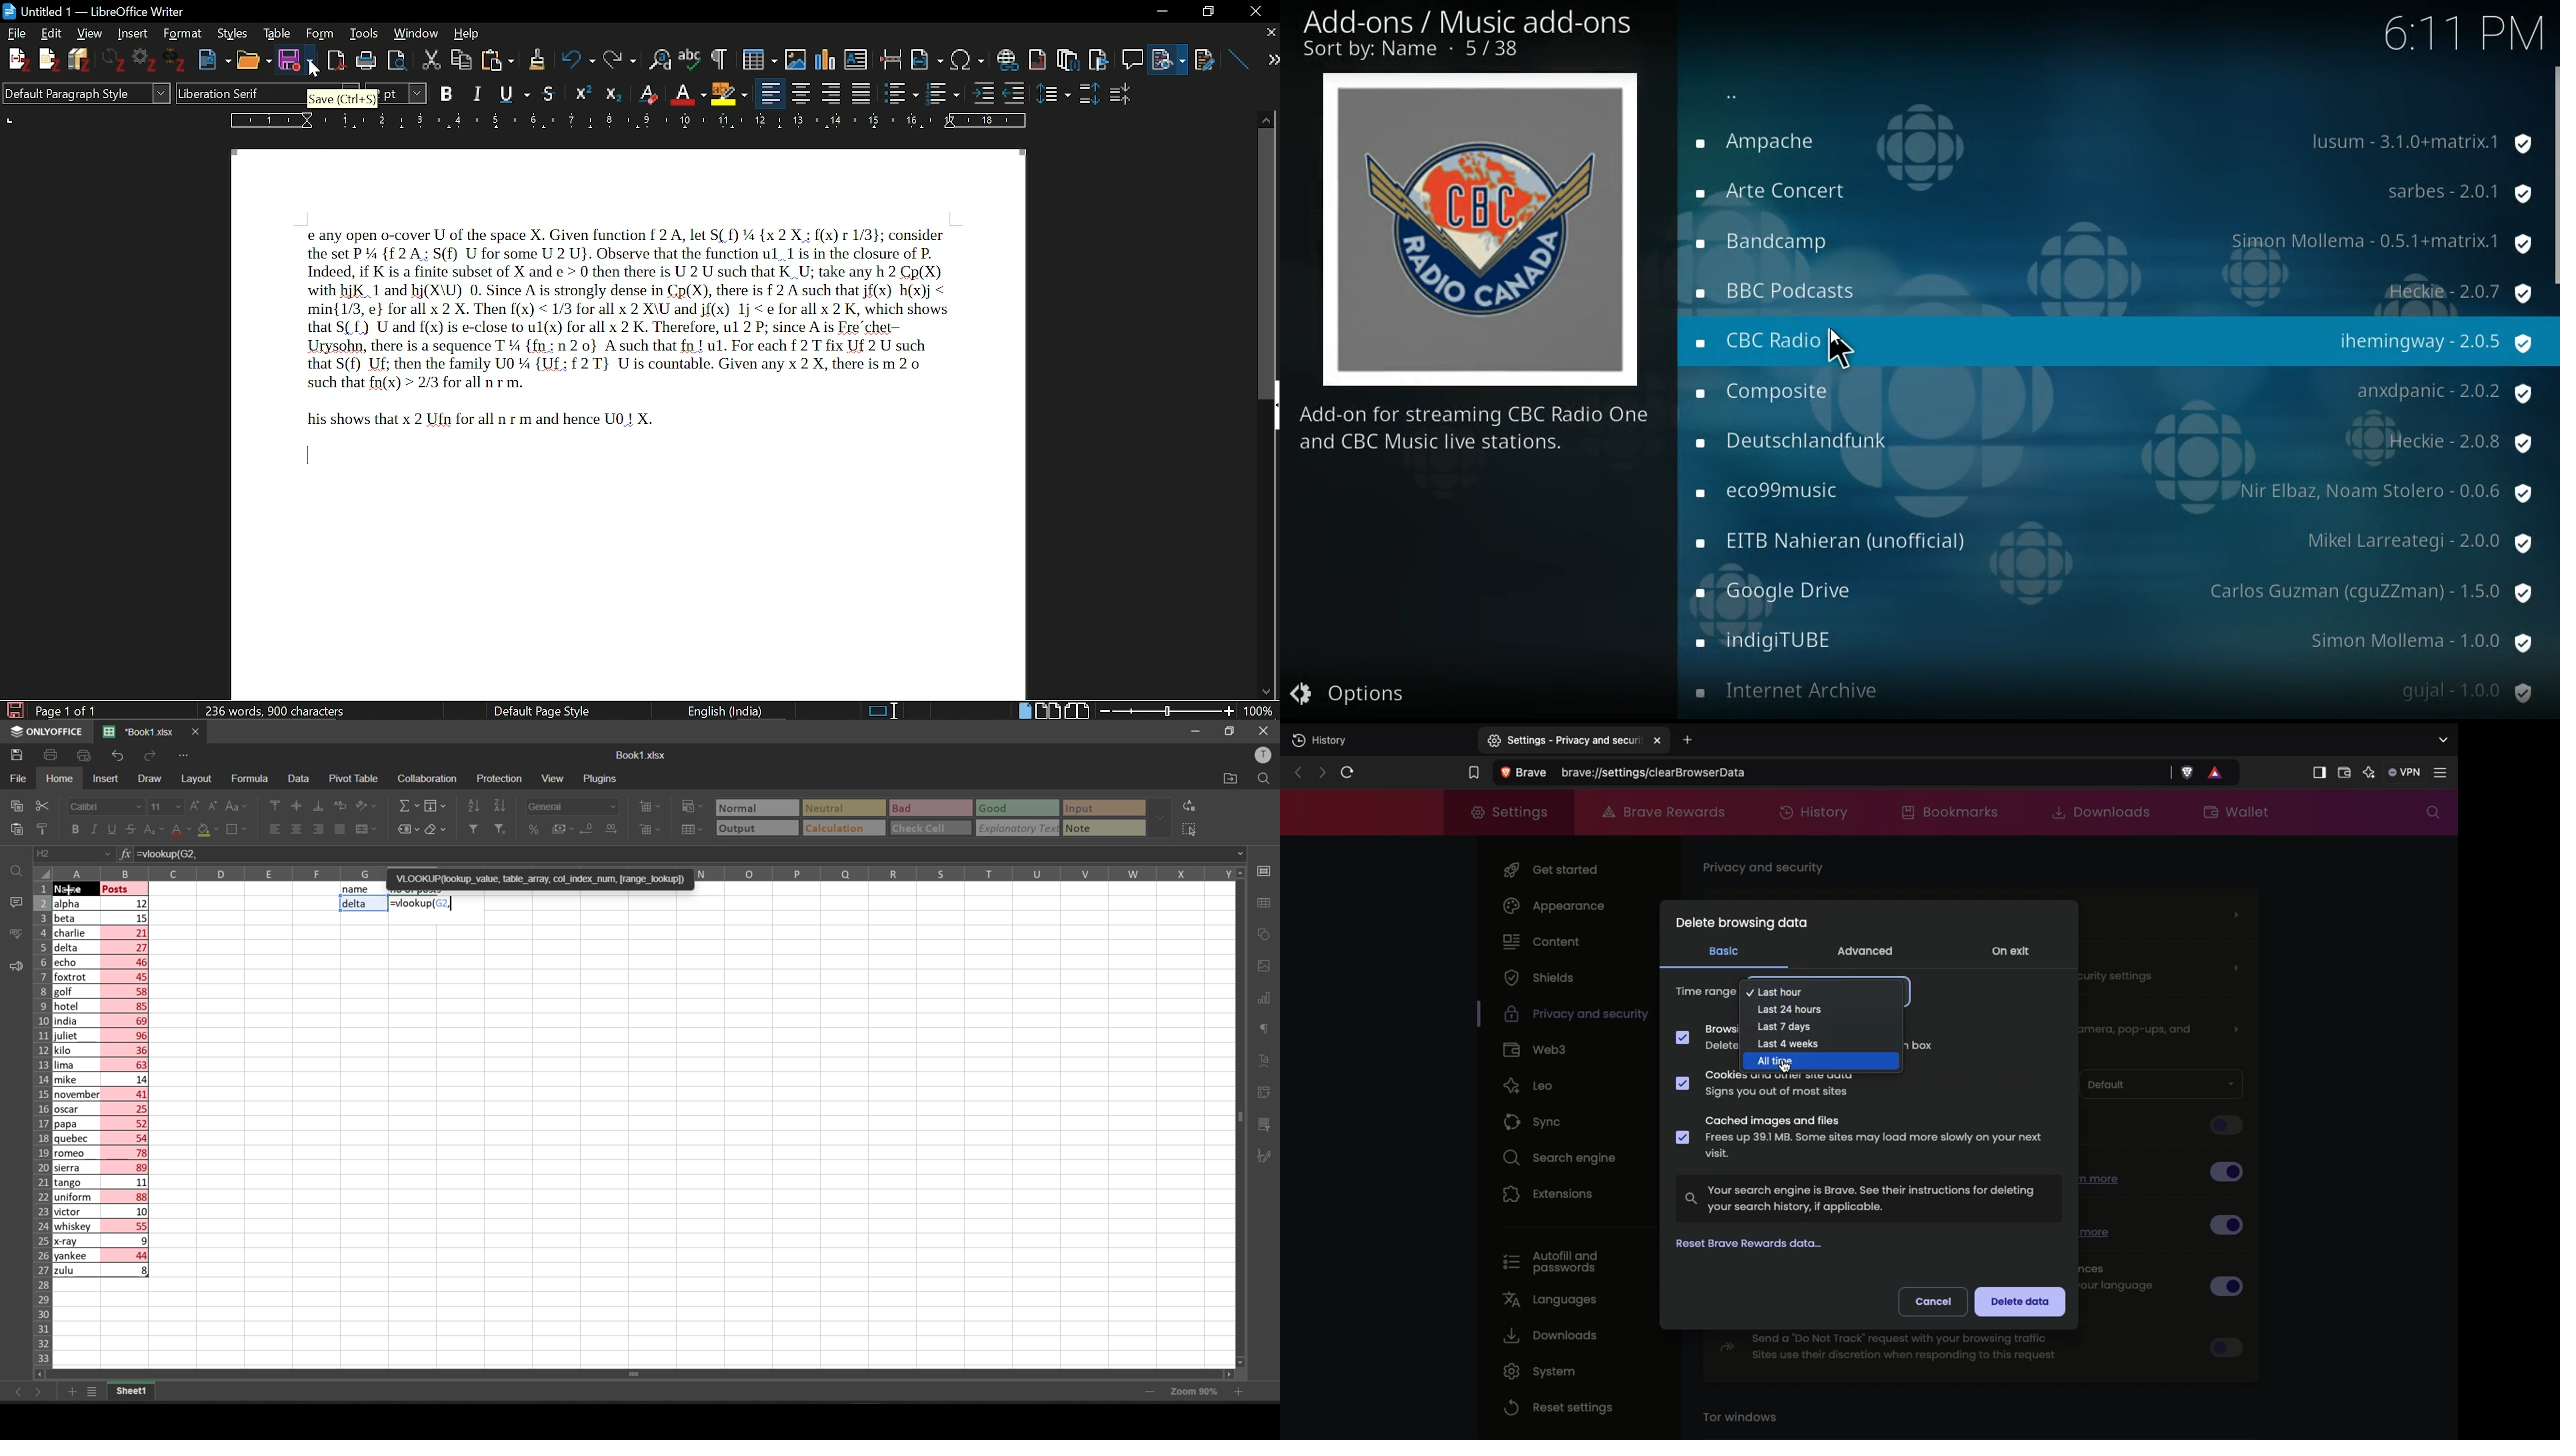 This screenshot has width=2576, height=1456. What do you see at coordinates (1265, 969) in the screenshot?
I see `image settings` at bounding box center [1265, 969].